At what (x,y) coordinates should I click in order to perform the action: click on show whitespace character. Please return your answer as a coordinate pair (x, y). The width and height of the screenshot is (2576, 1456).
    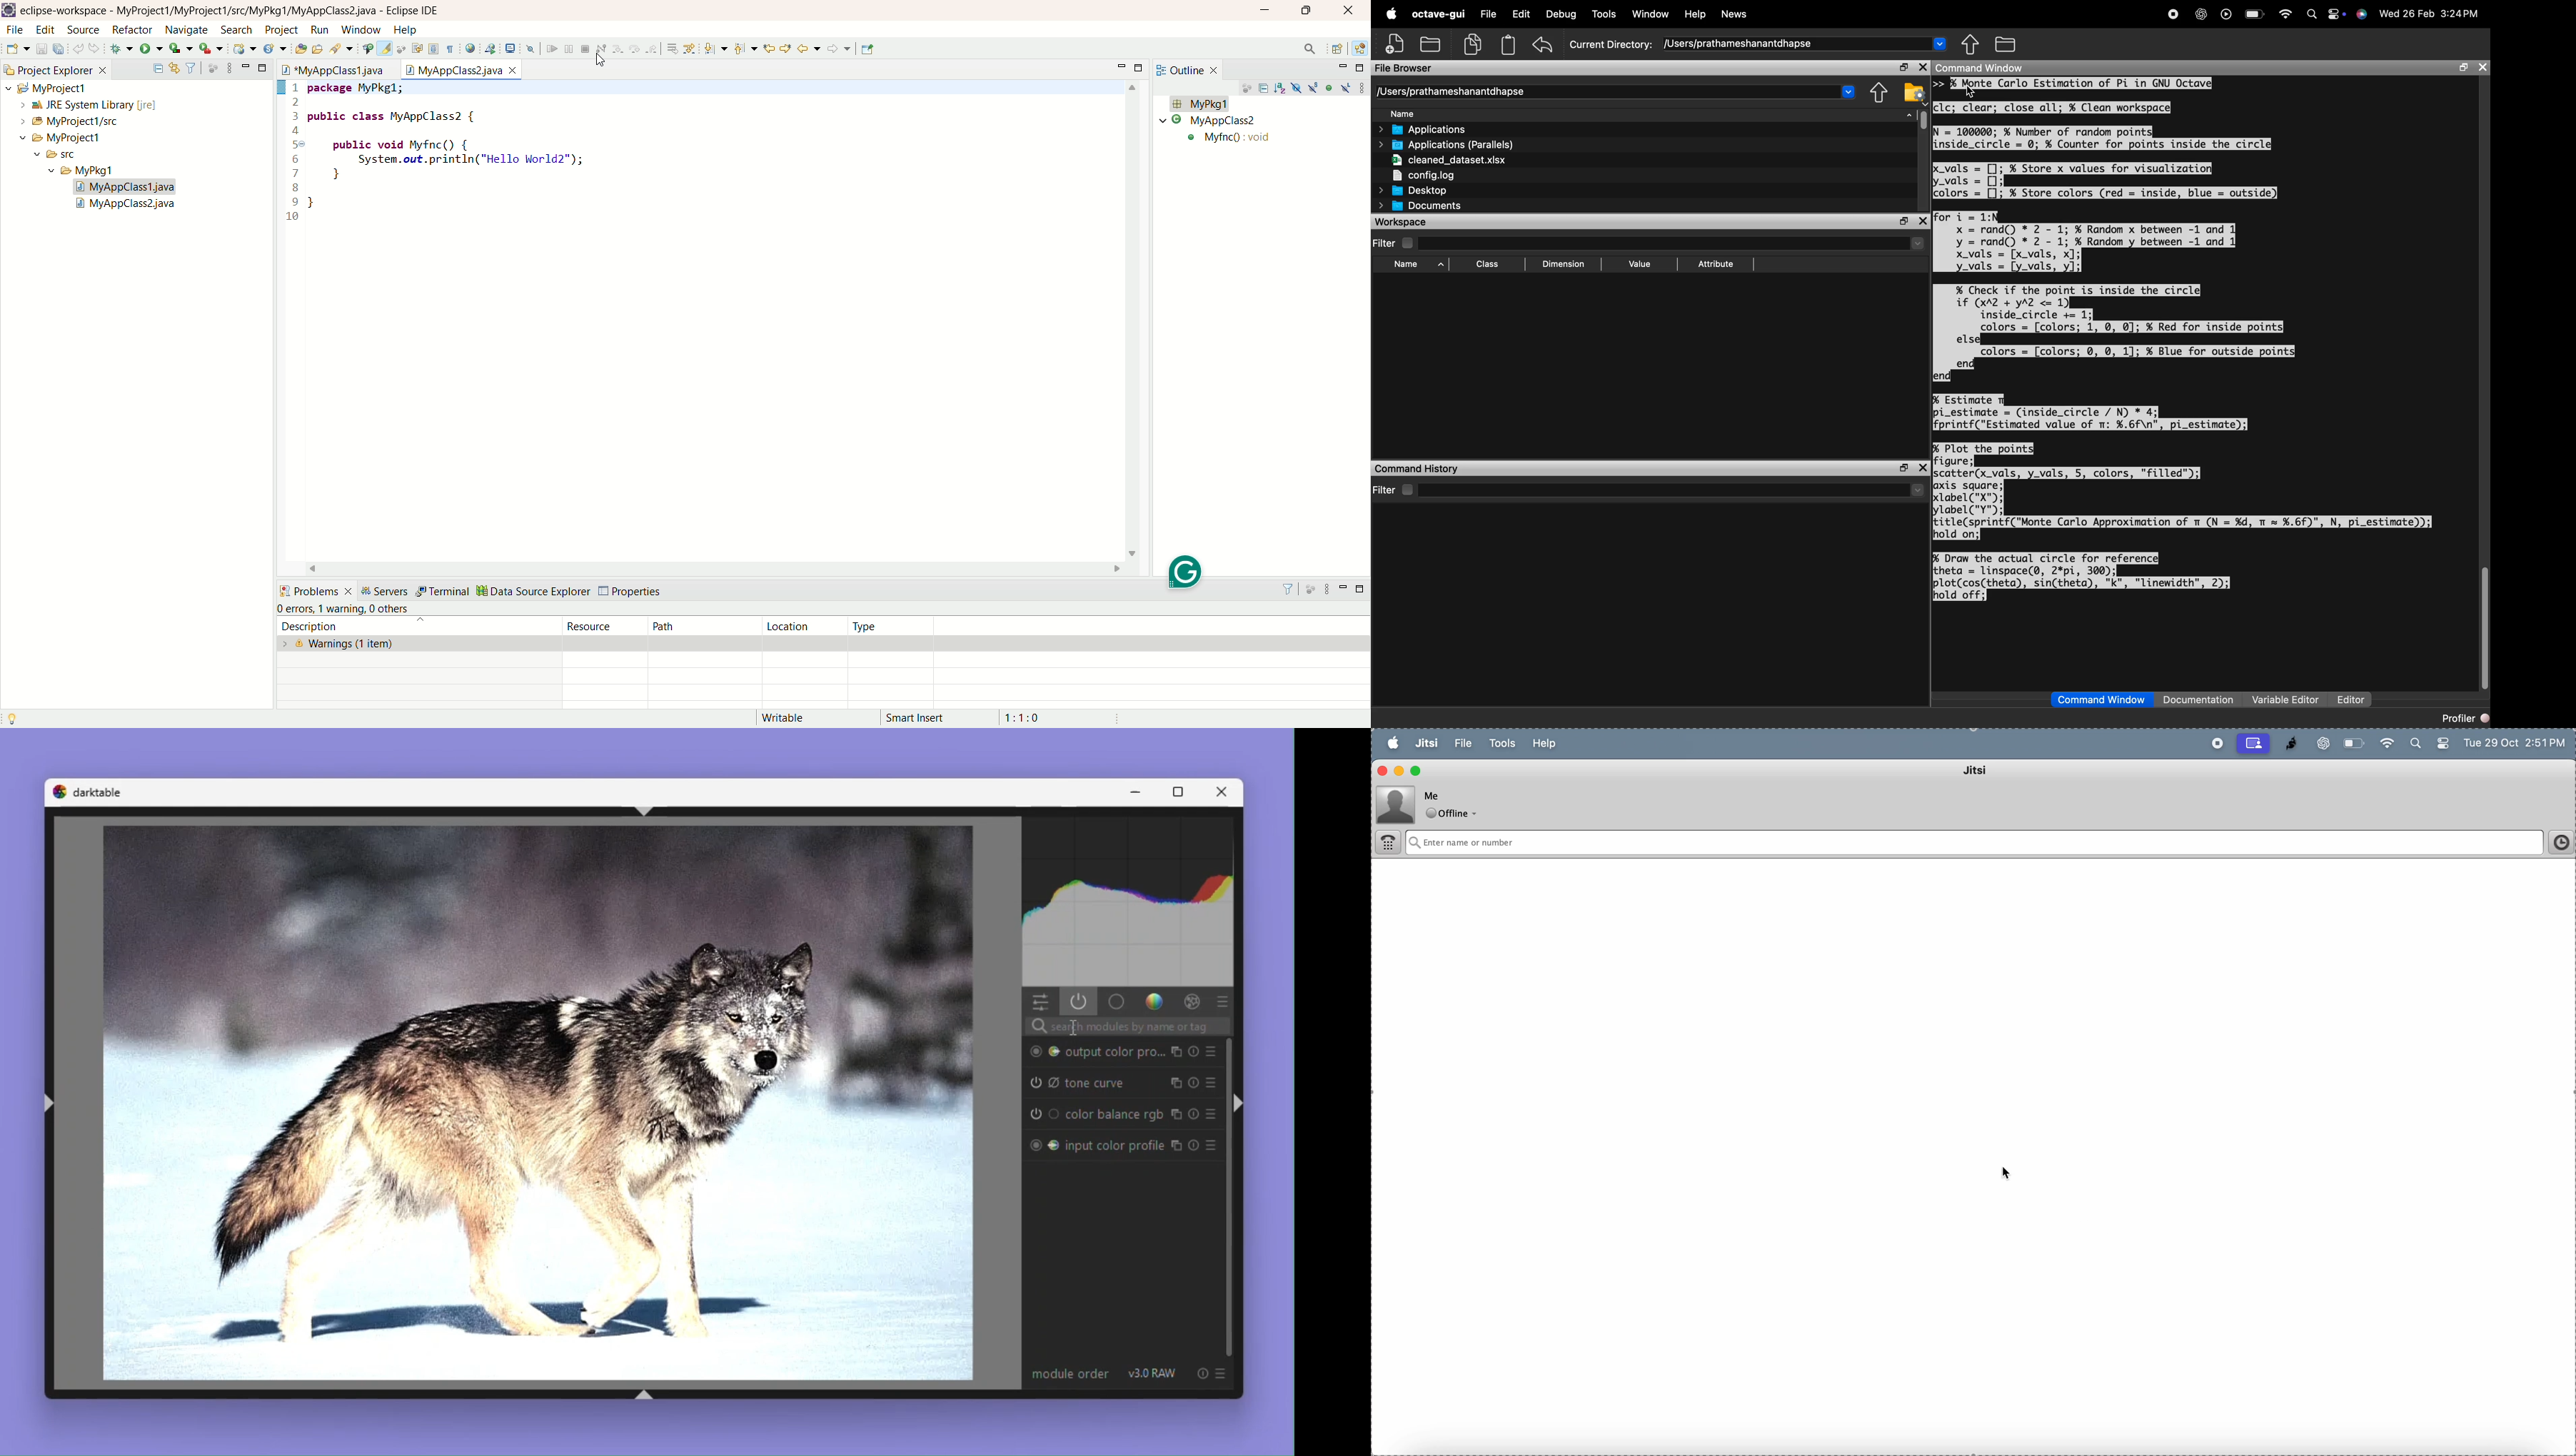
    Looking at the image, I should click on (451, 50).